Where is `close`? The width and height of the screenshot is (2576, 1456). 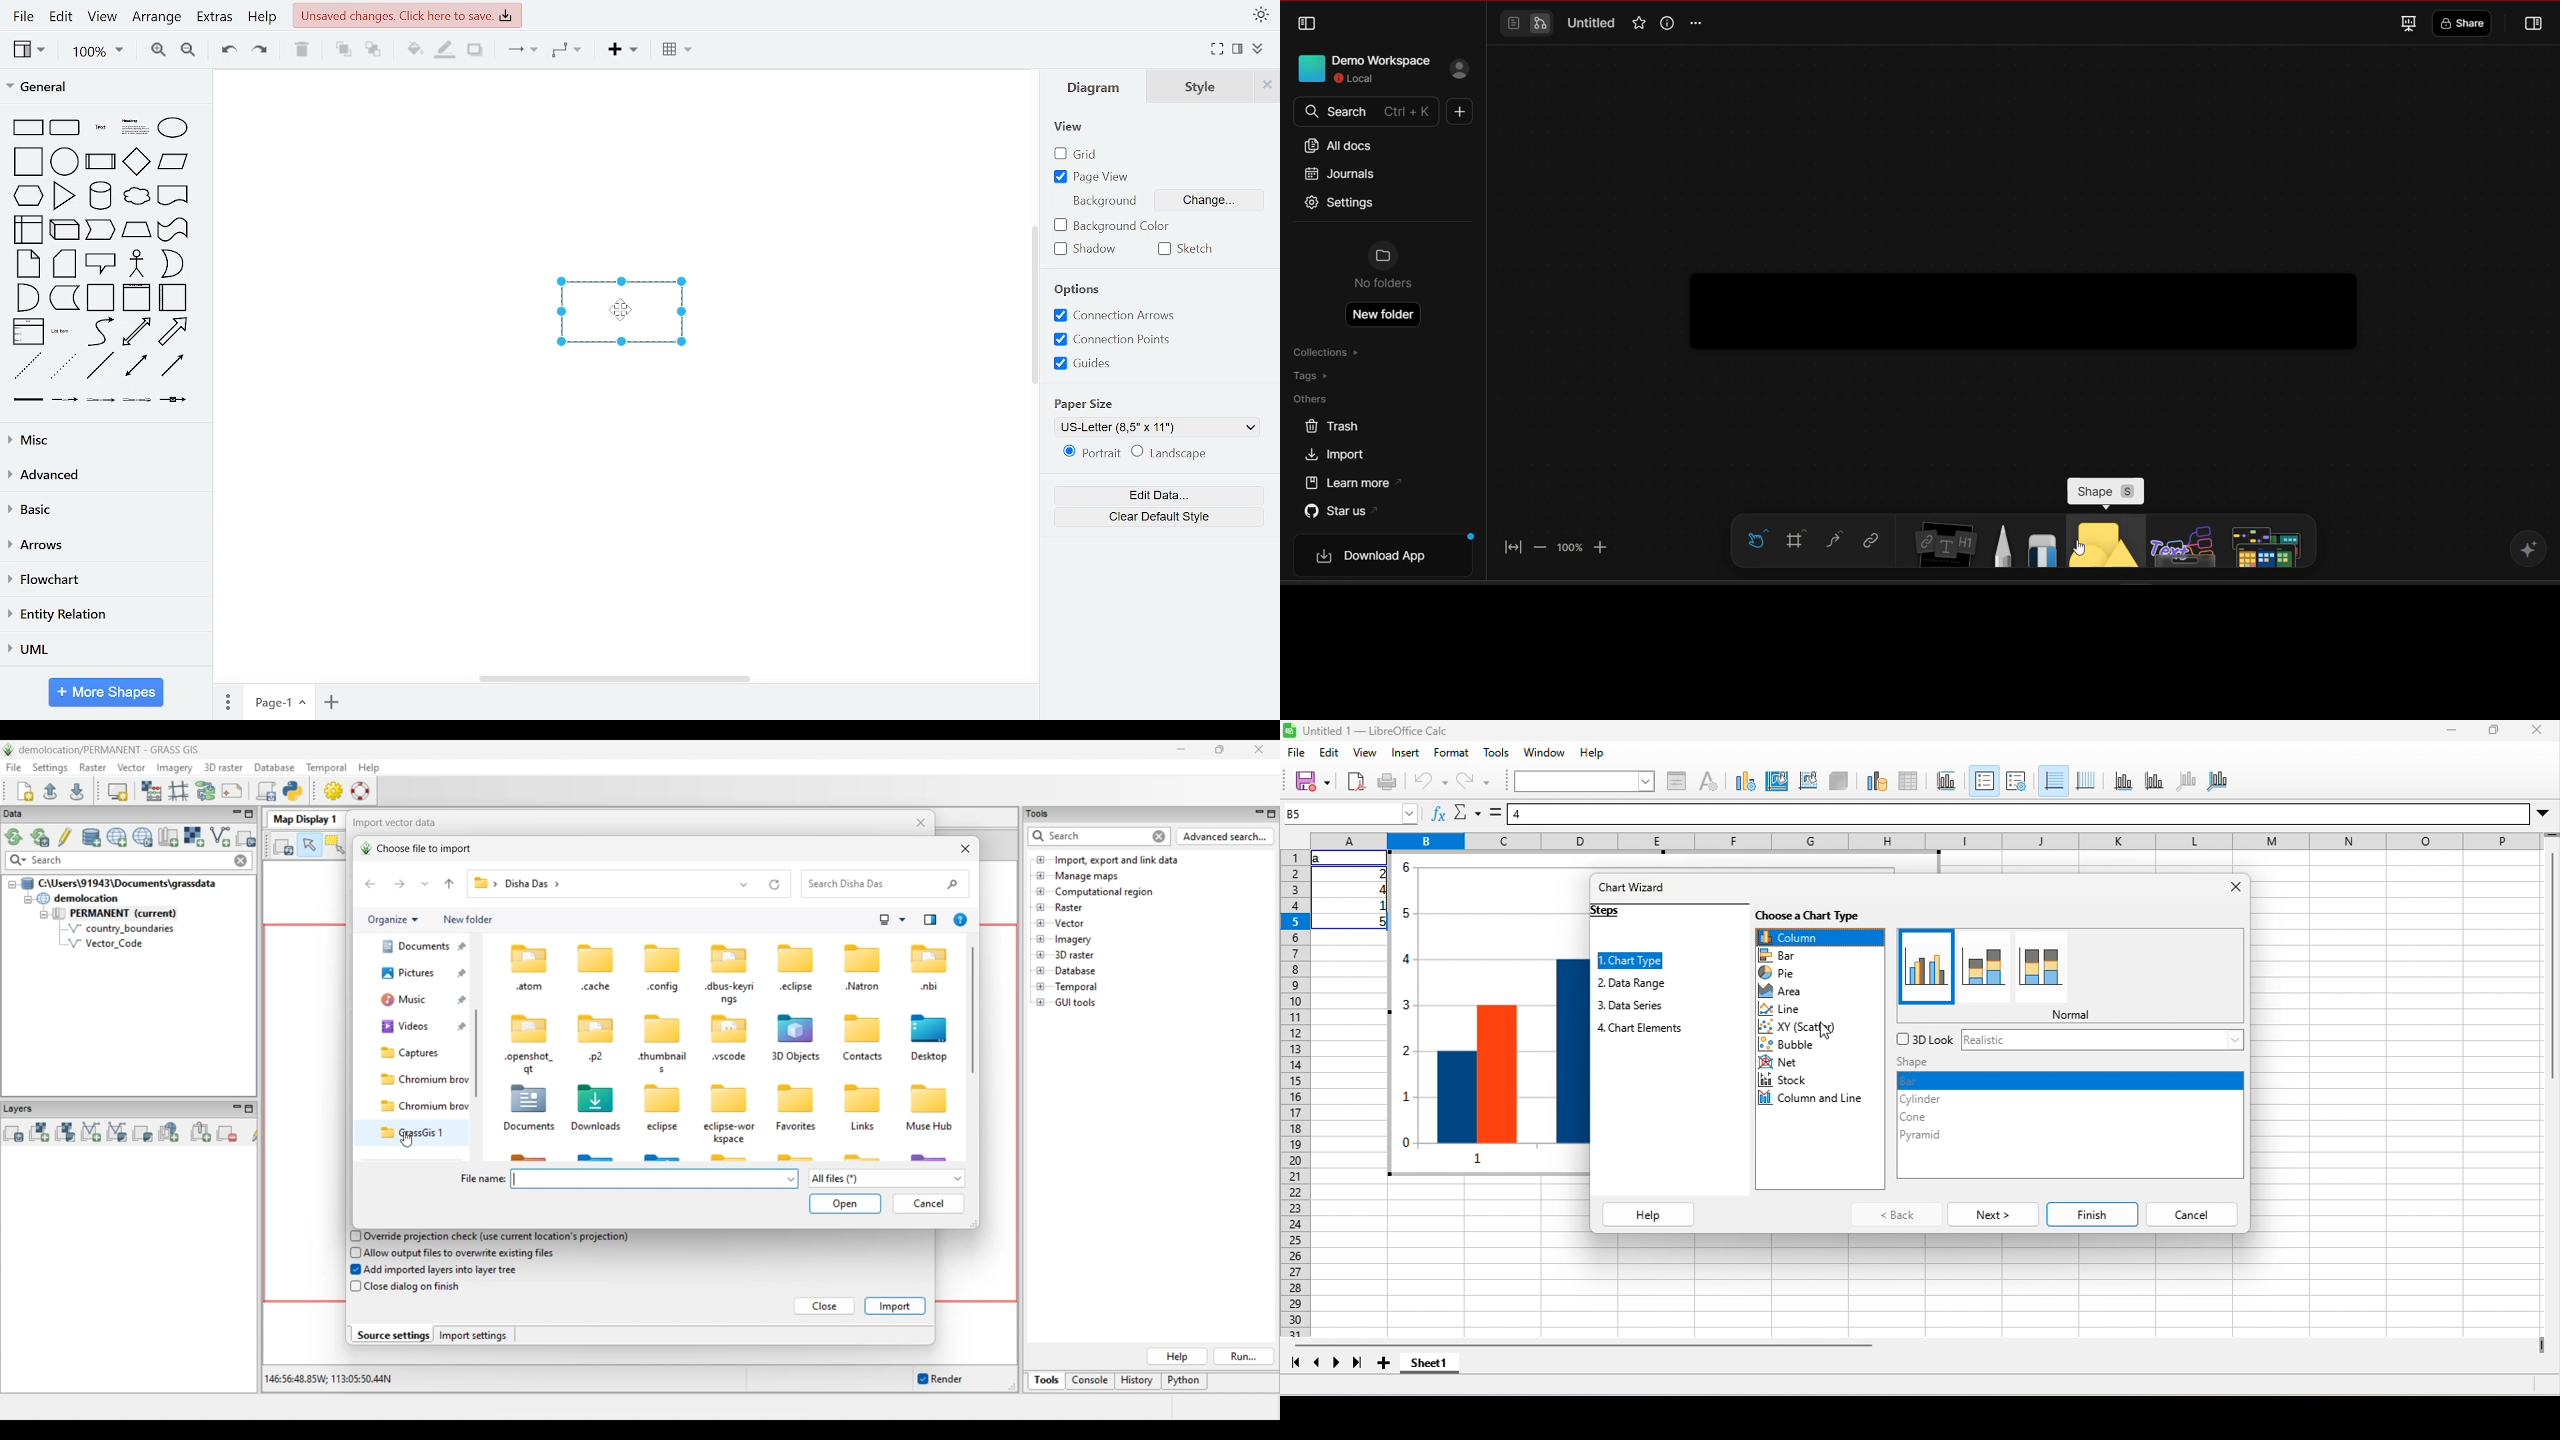
close is located at coordinates (2237, 887).